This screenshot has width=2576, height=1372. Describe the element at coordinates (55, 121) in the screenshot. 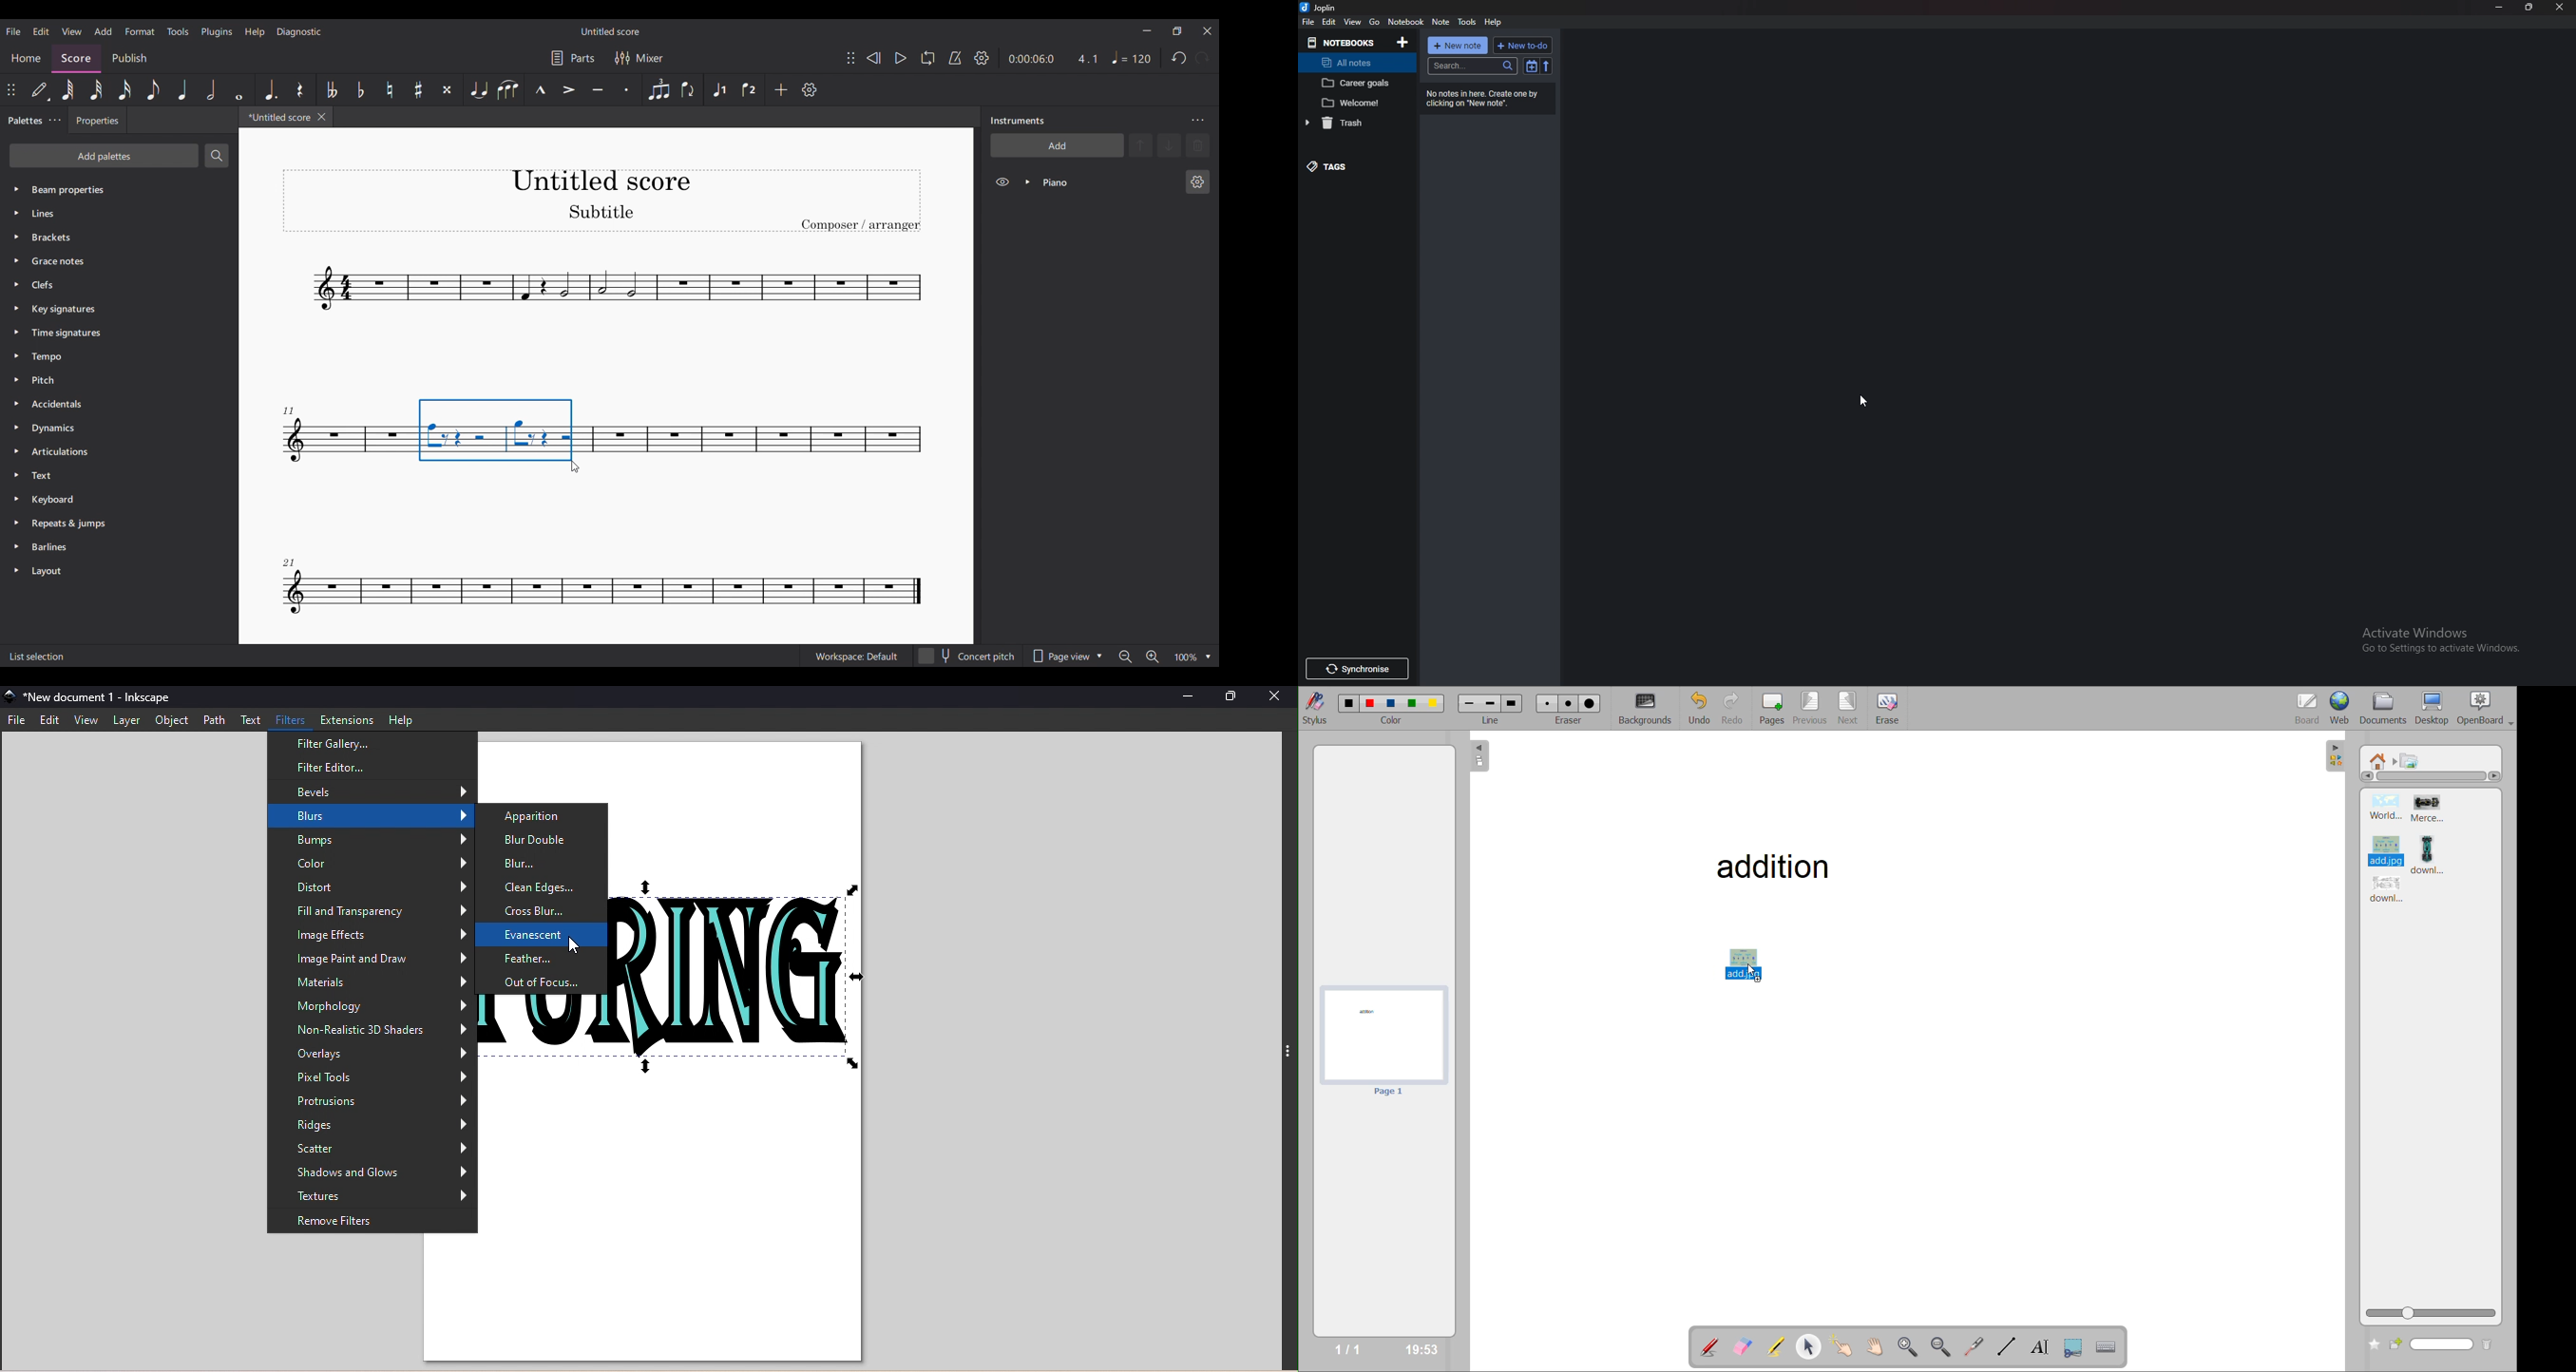

I see `More settings` at that location.